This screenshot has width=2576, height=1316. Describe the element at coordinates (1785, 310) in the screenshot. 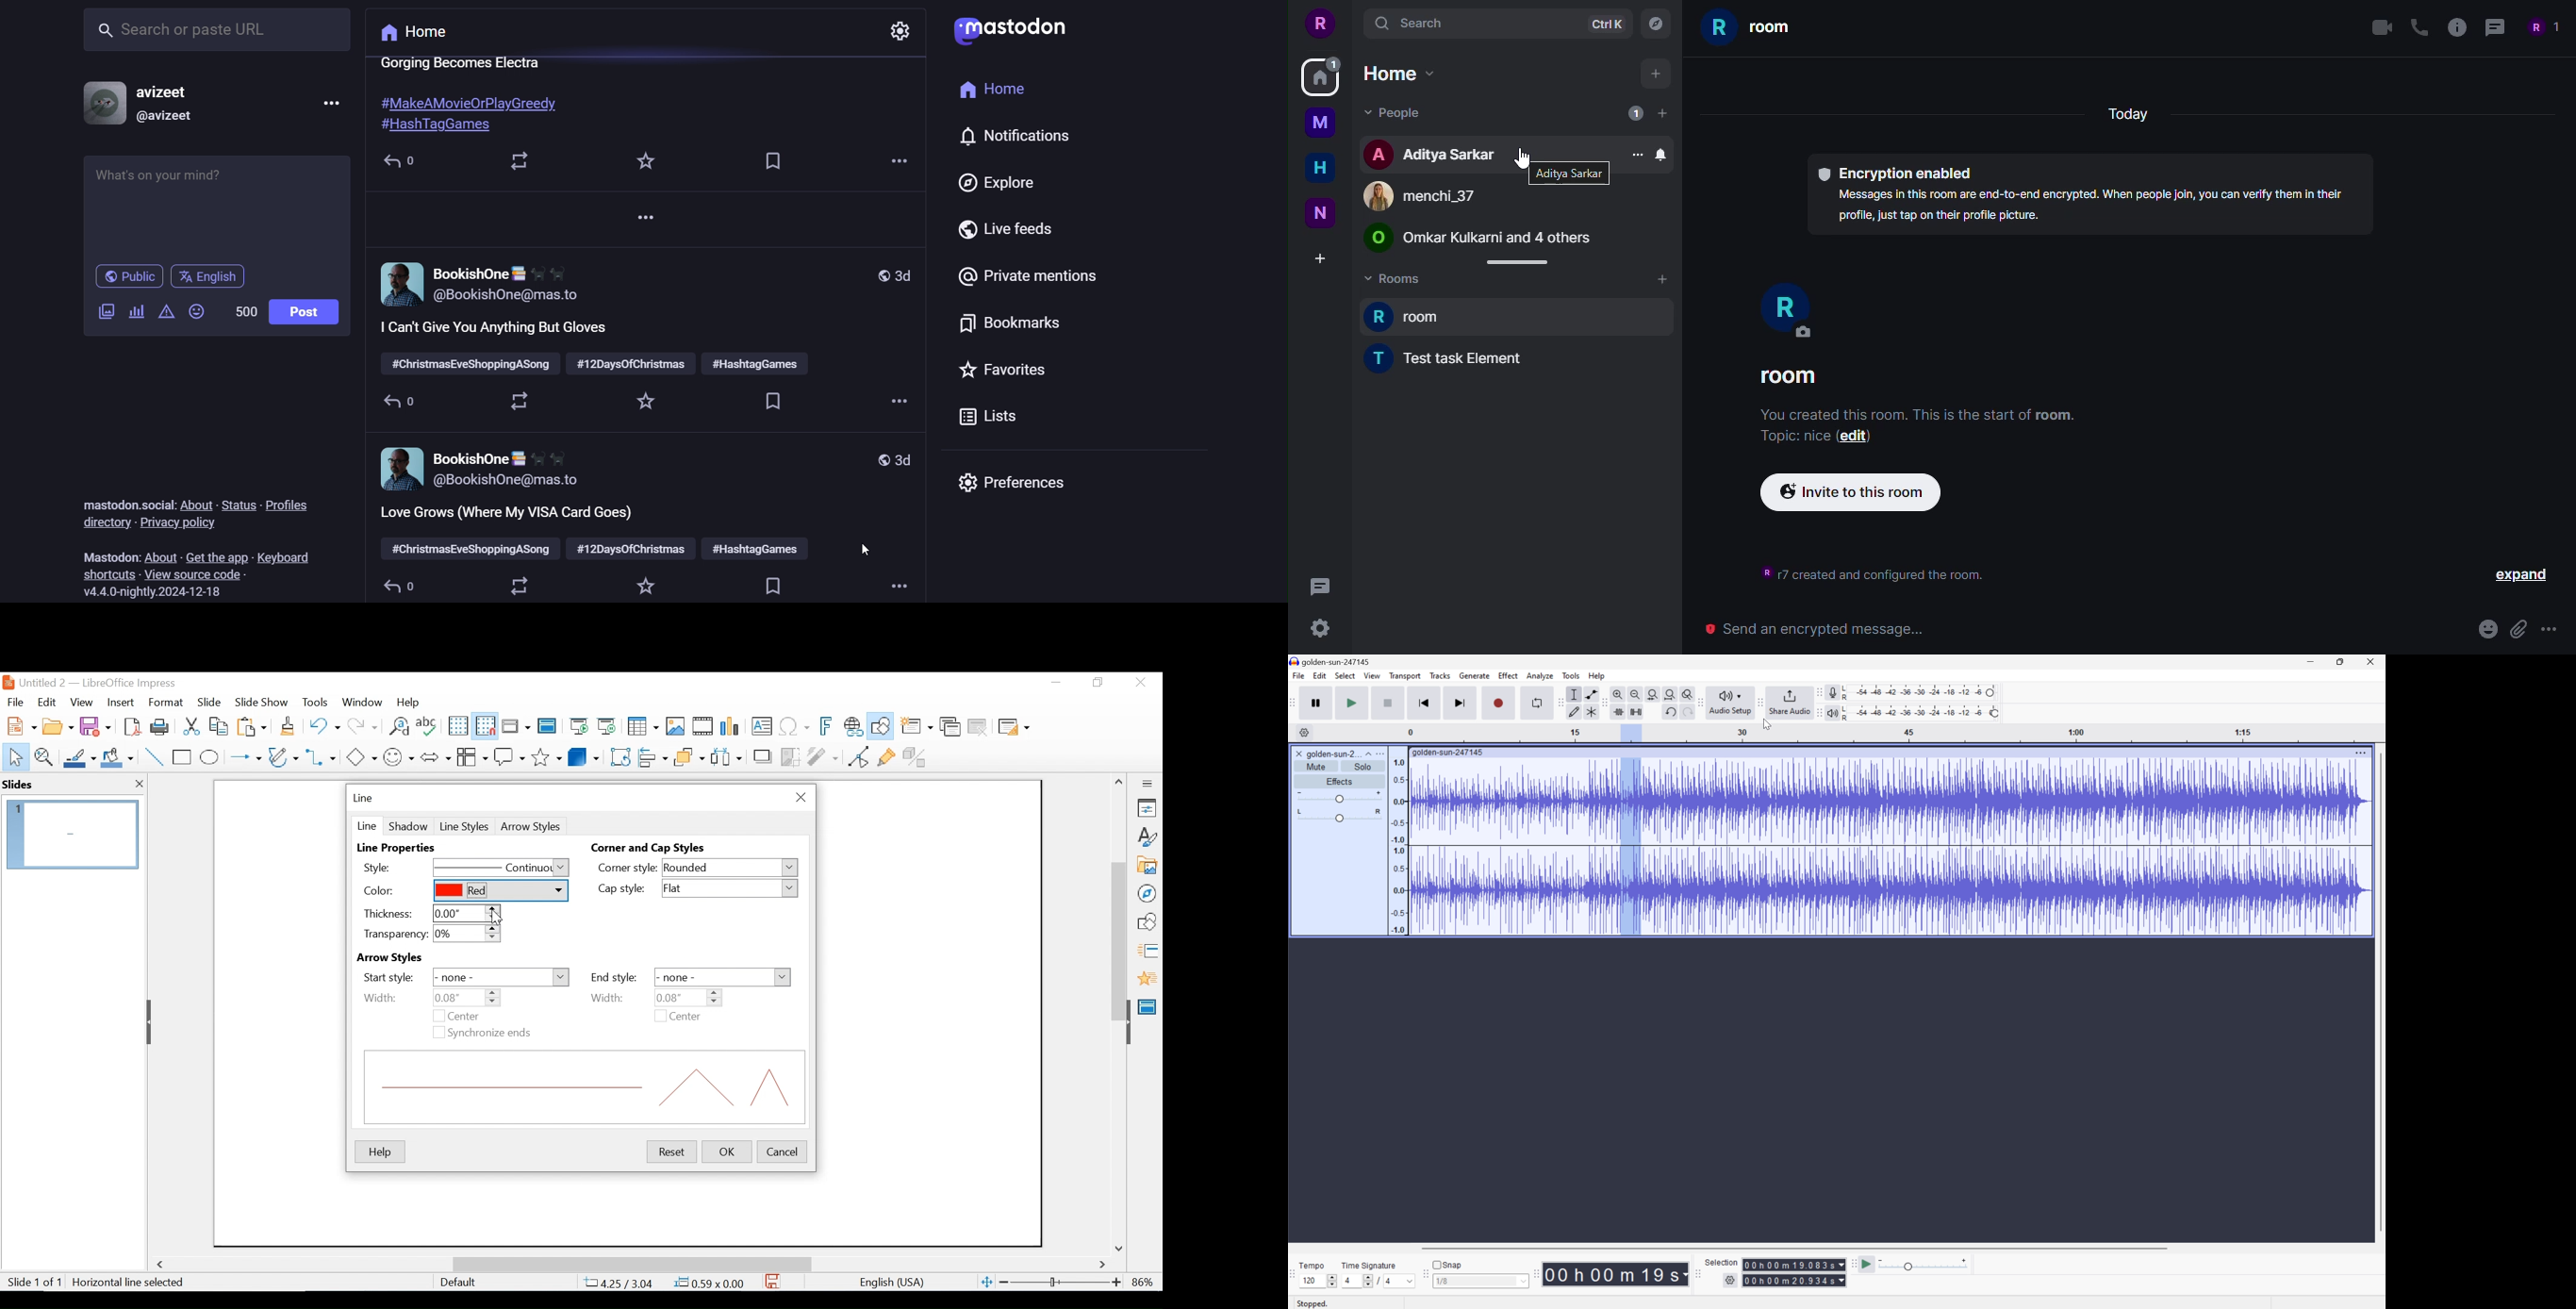

I see `profile pic` at that location.